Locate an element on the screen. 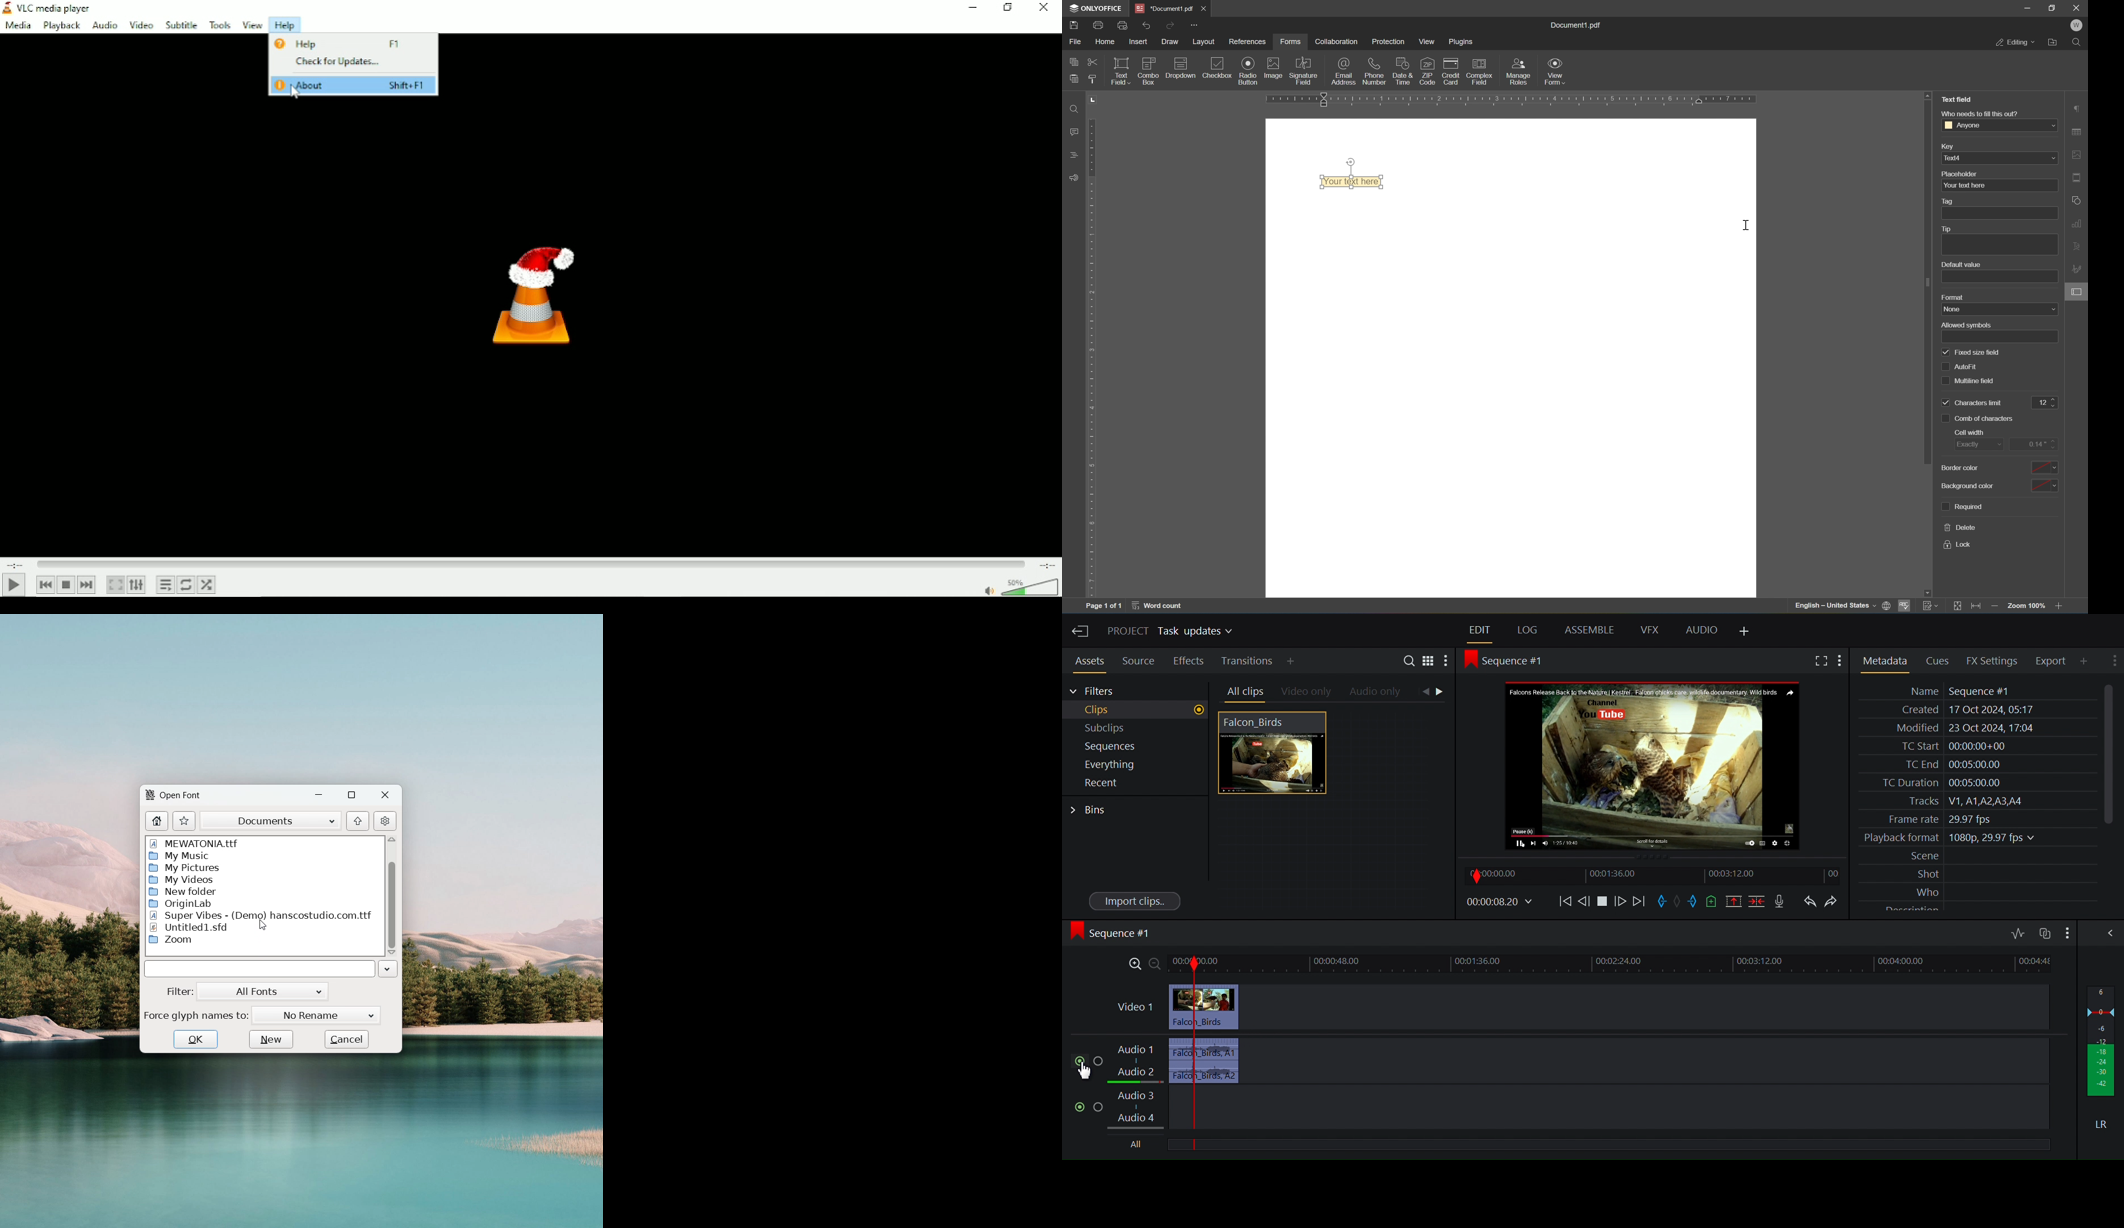  find is located at coordinates (1072, 109).